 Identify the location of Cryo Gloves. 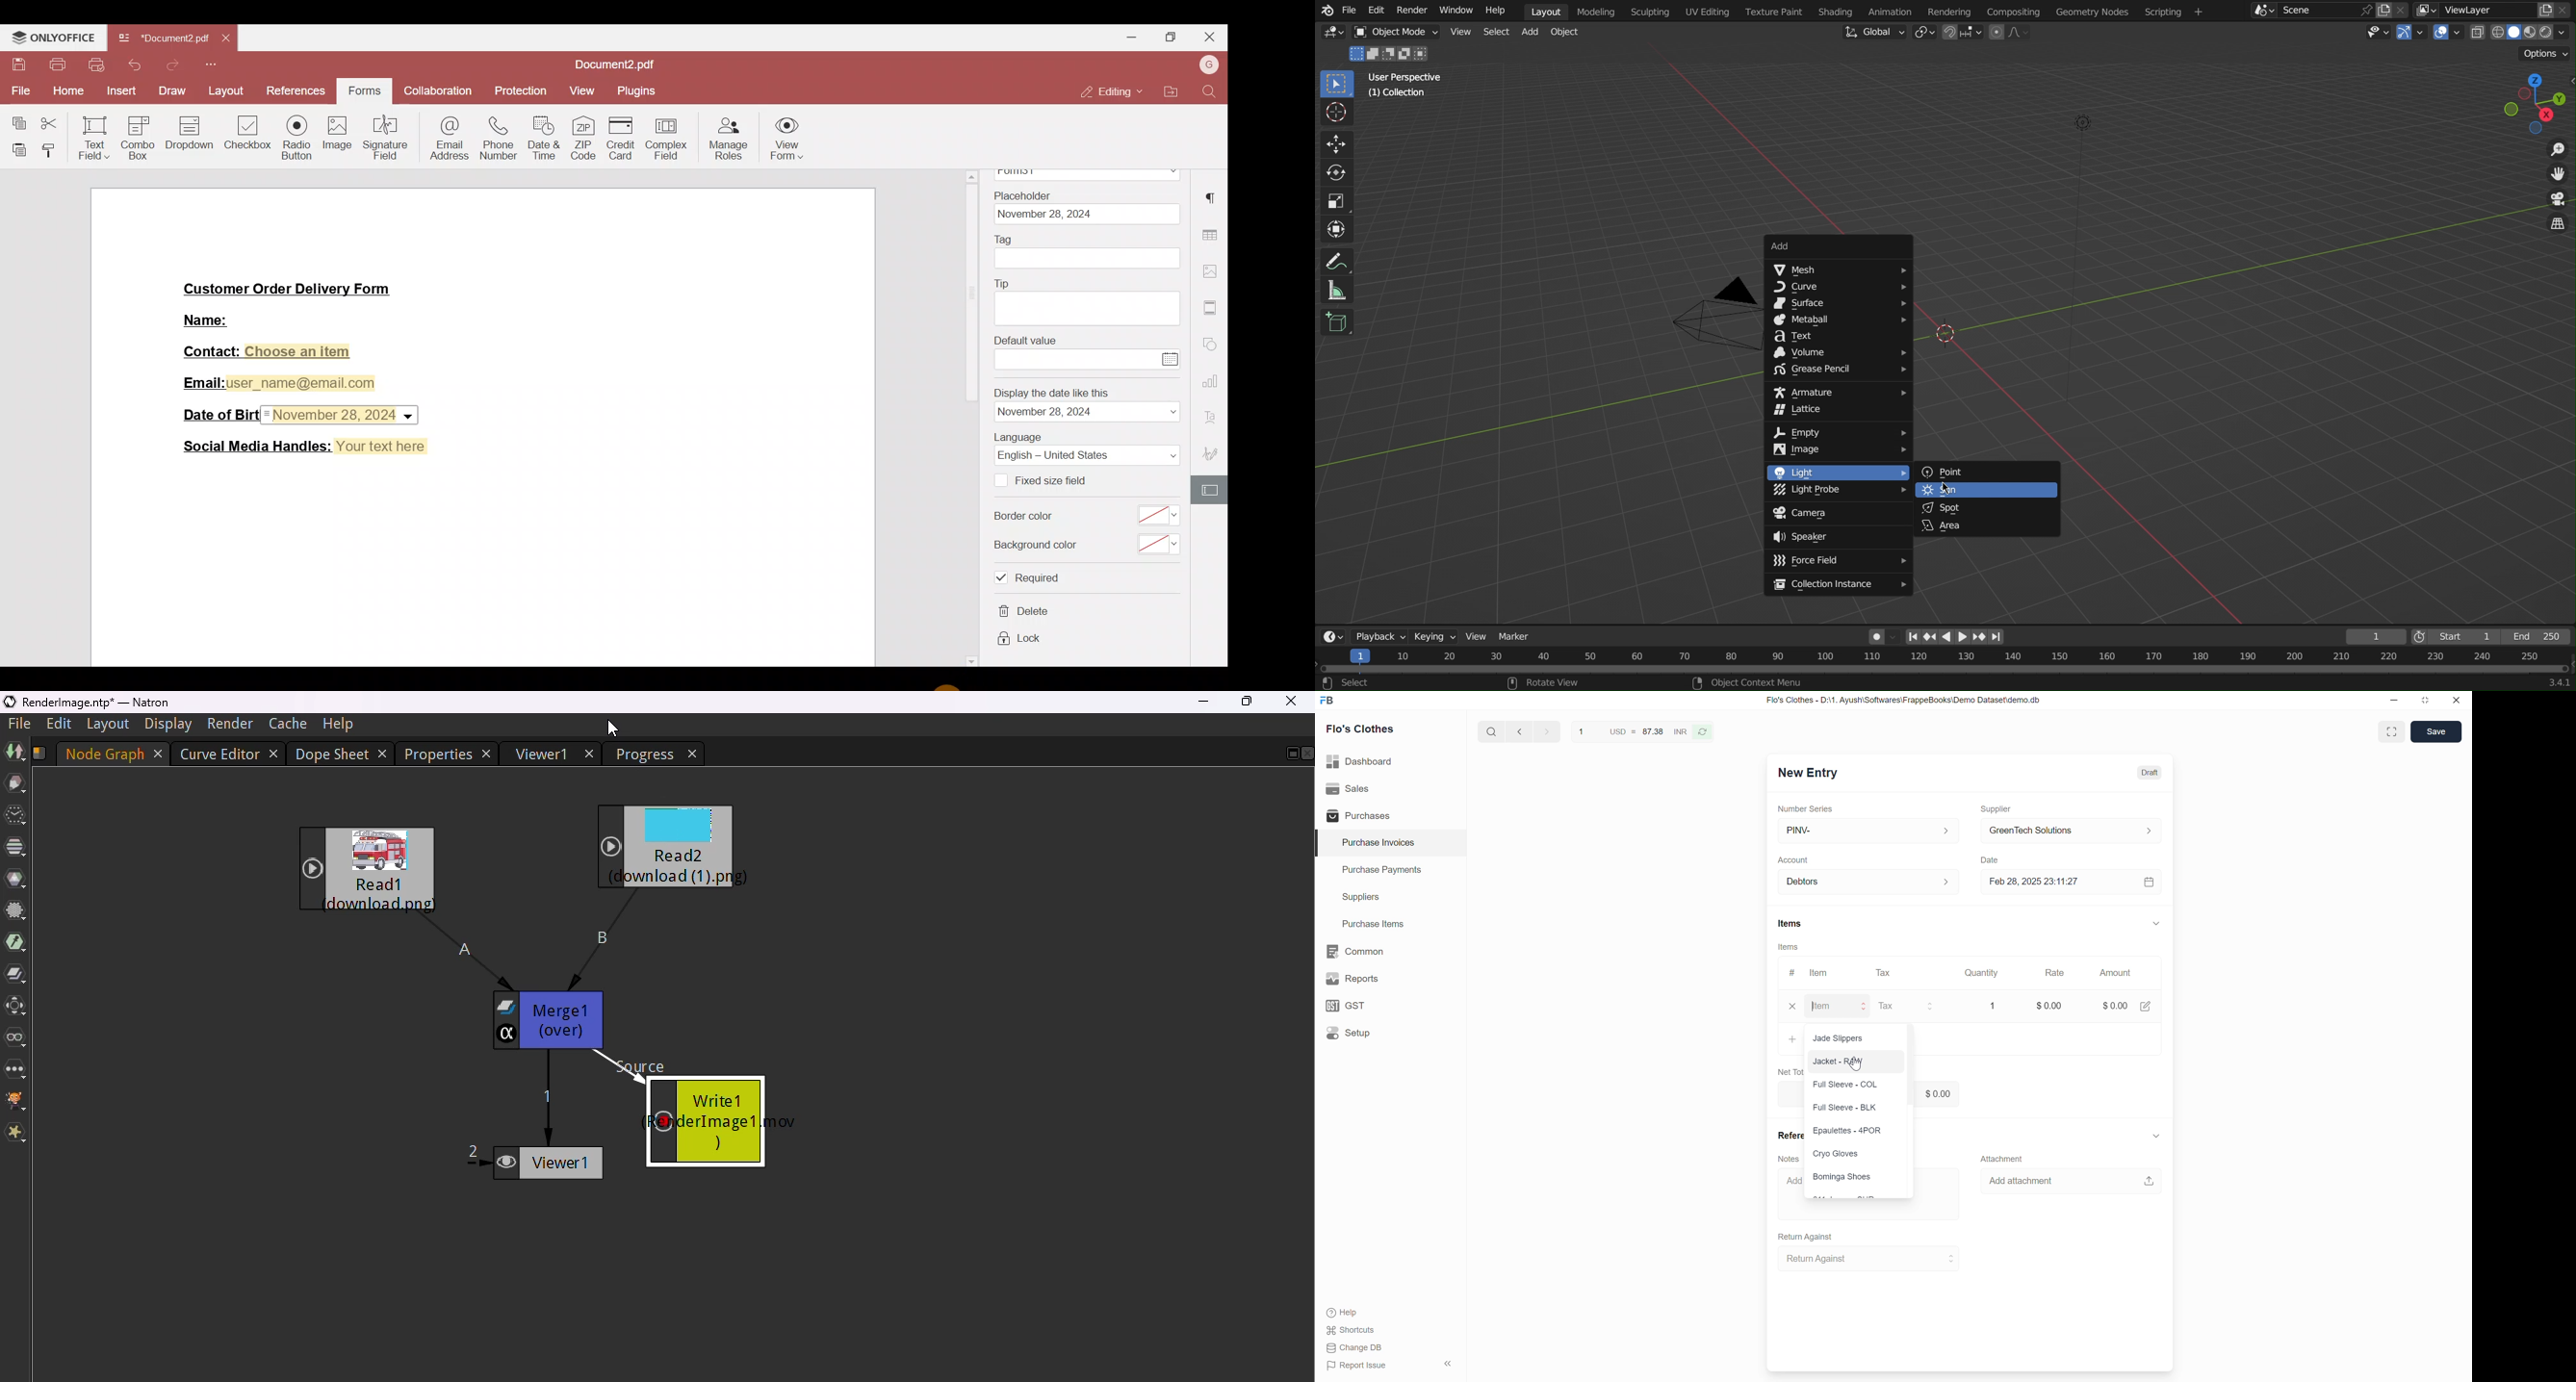
(1855, 1154).